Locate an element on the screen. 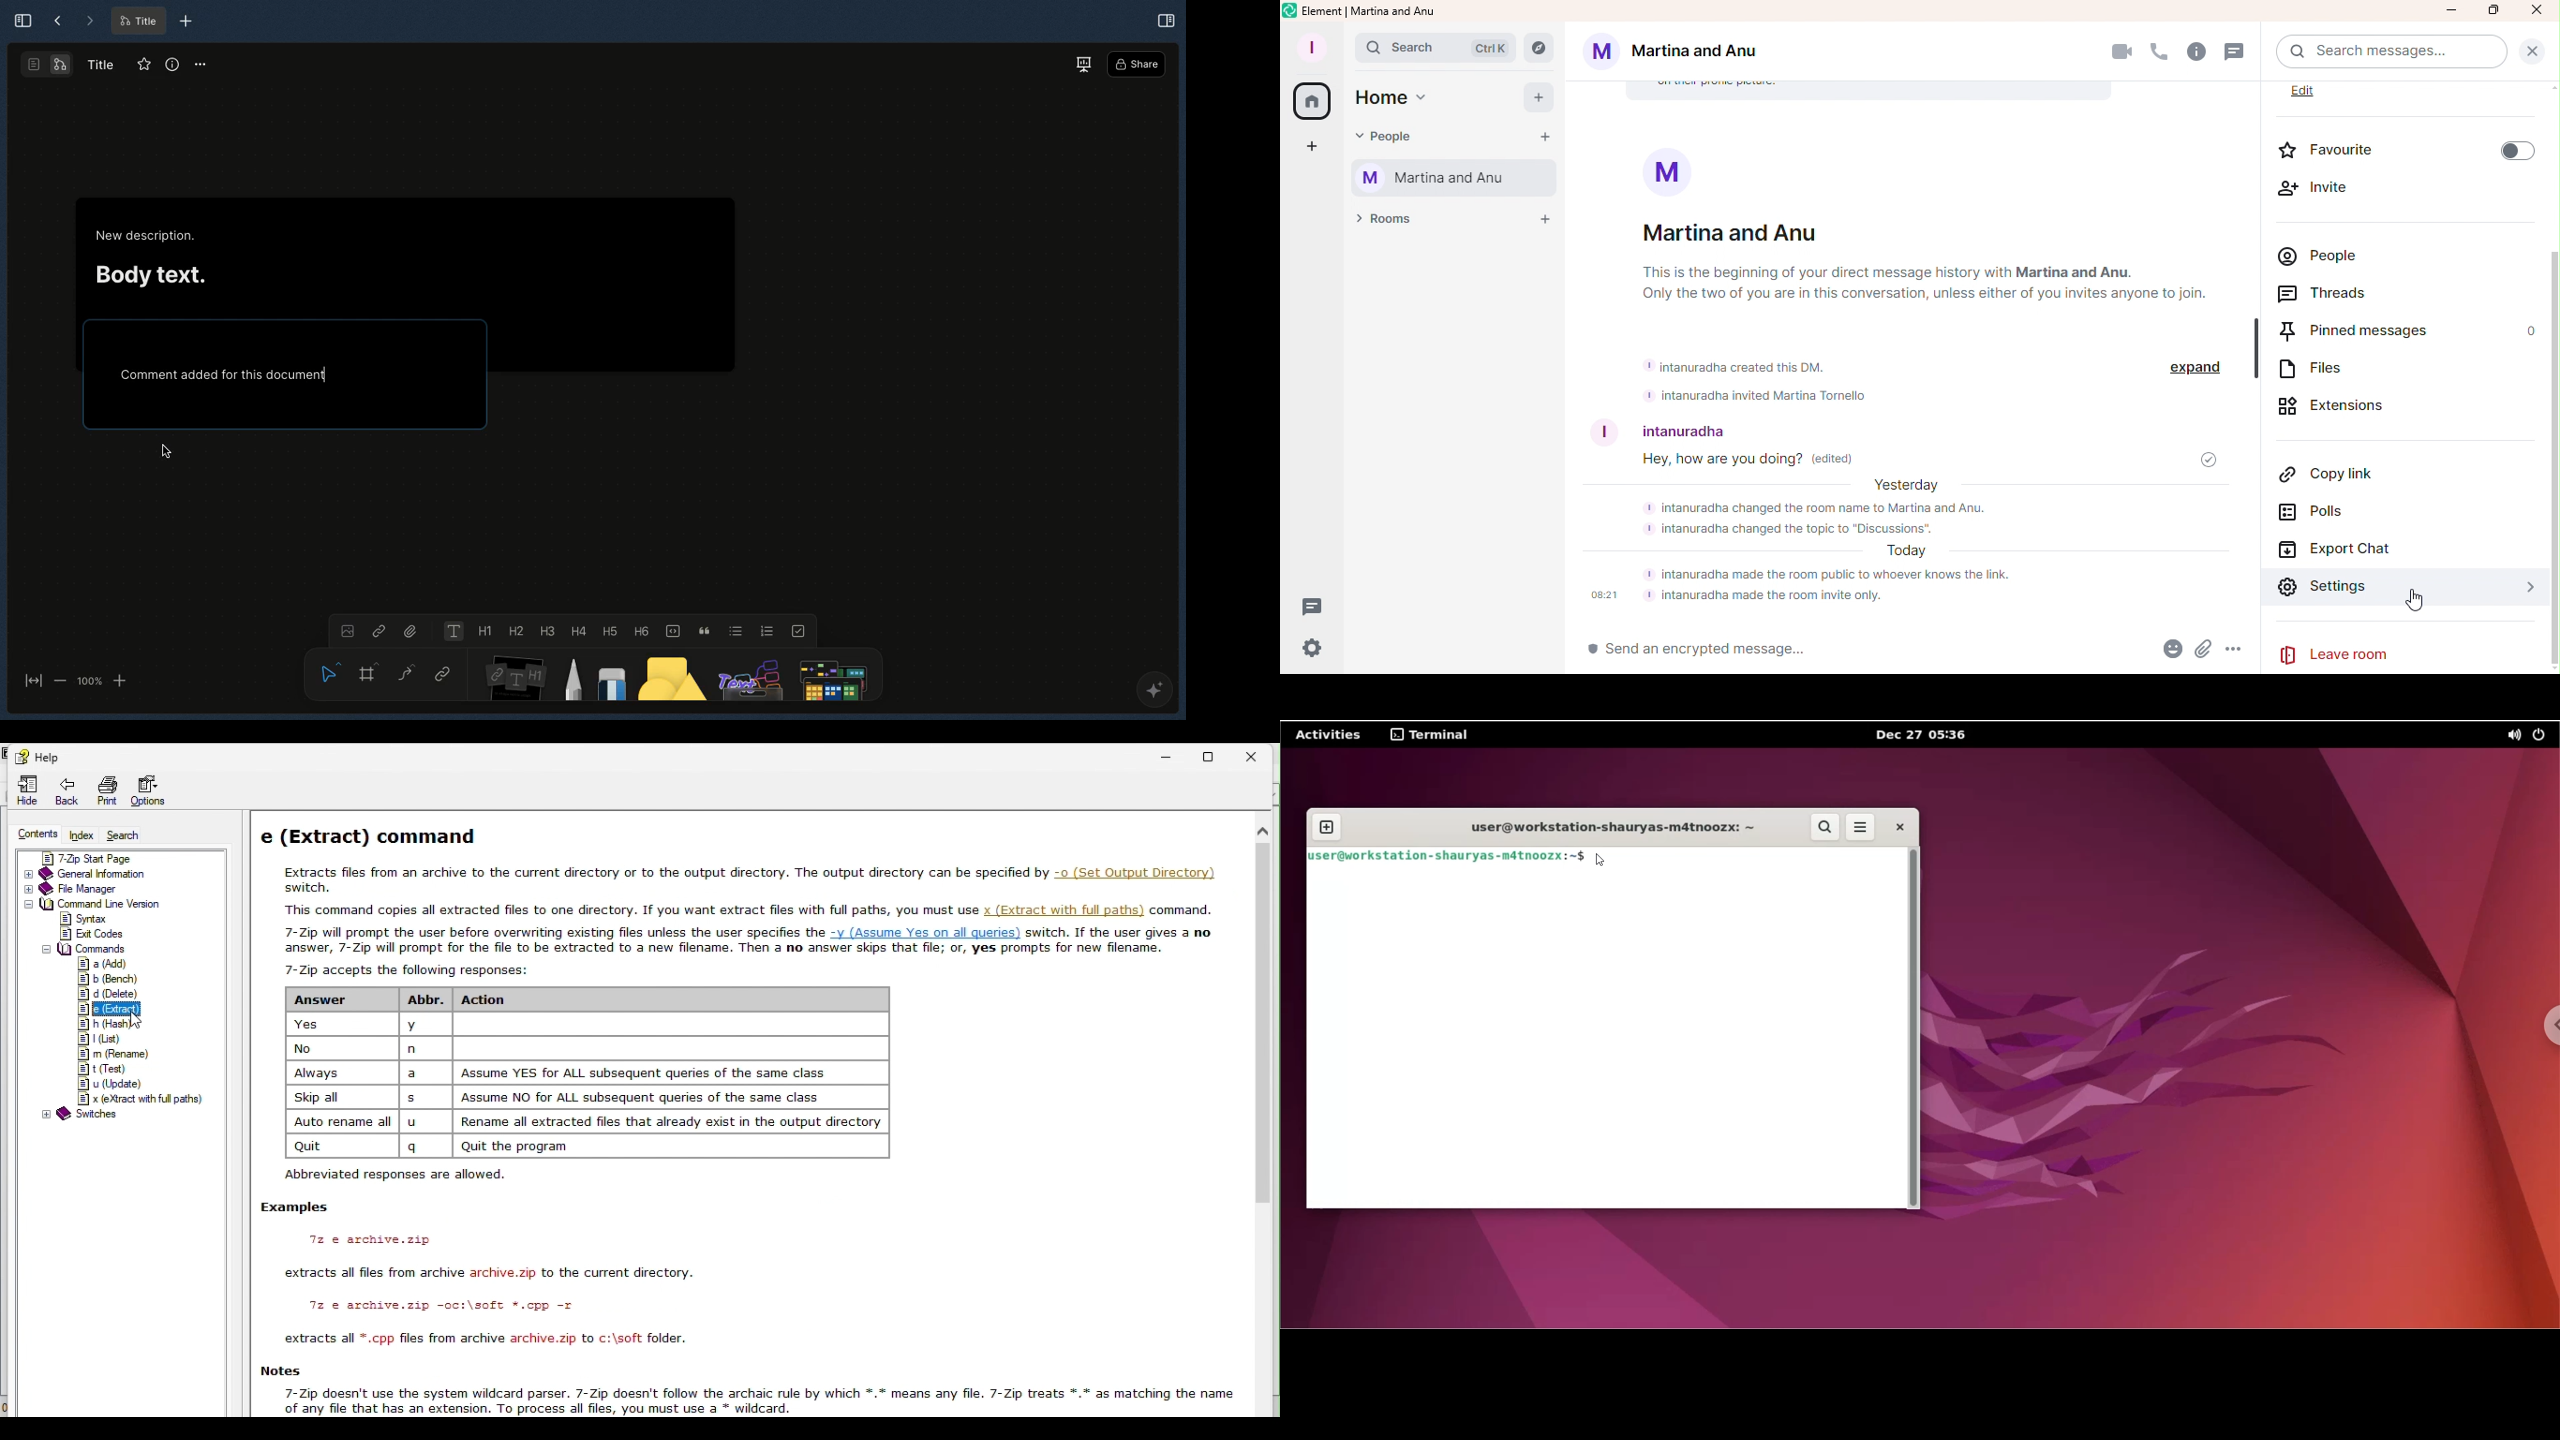 The width and height of the screenshot is (2576, 1456). Edit is located at coordinates (2317, 92).